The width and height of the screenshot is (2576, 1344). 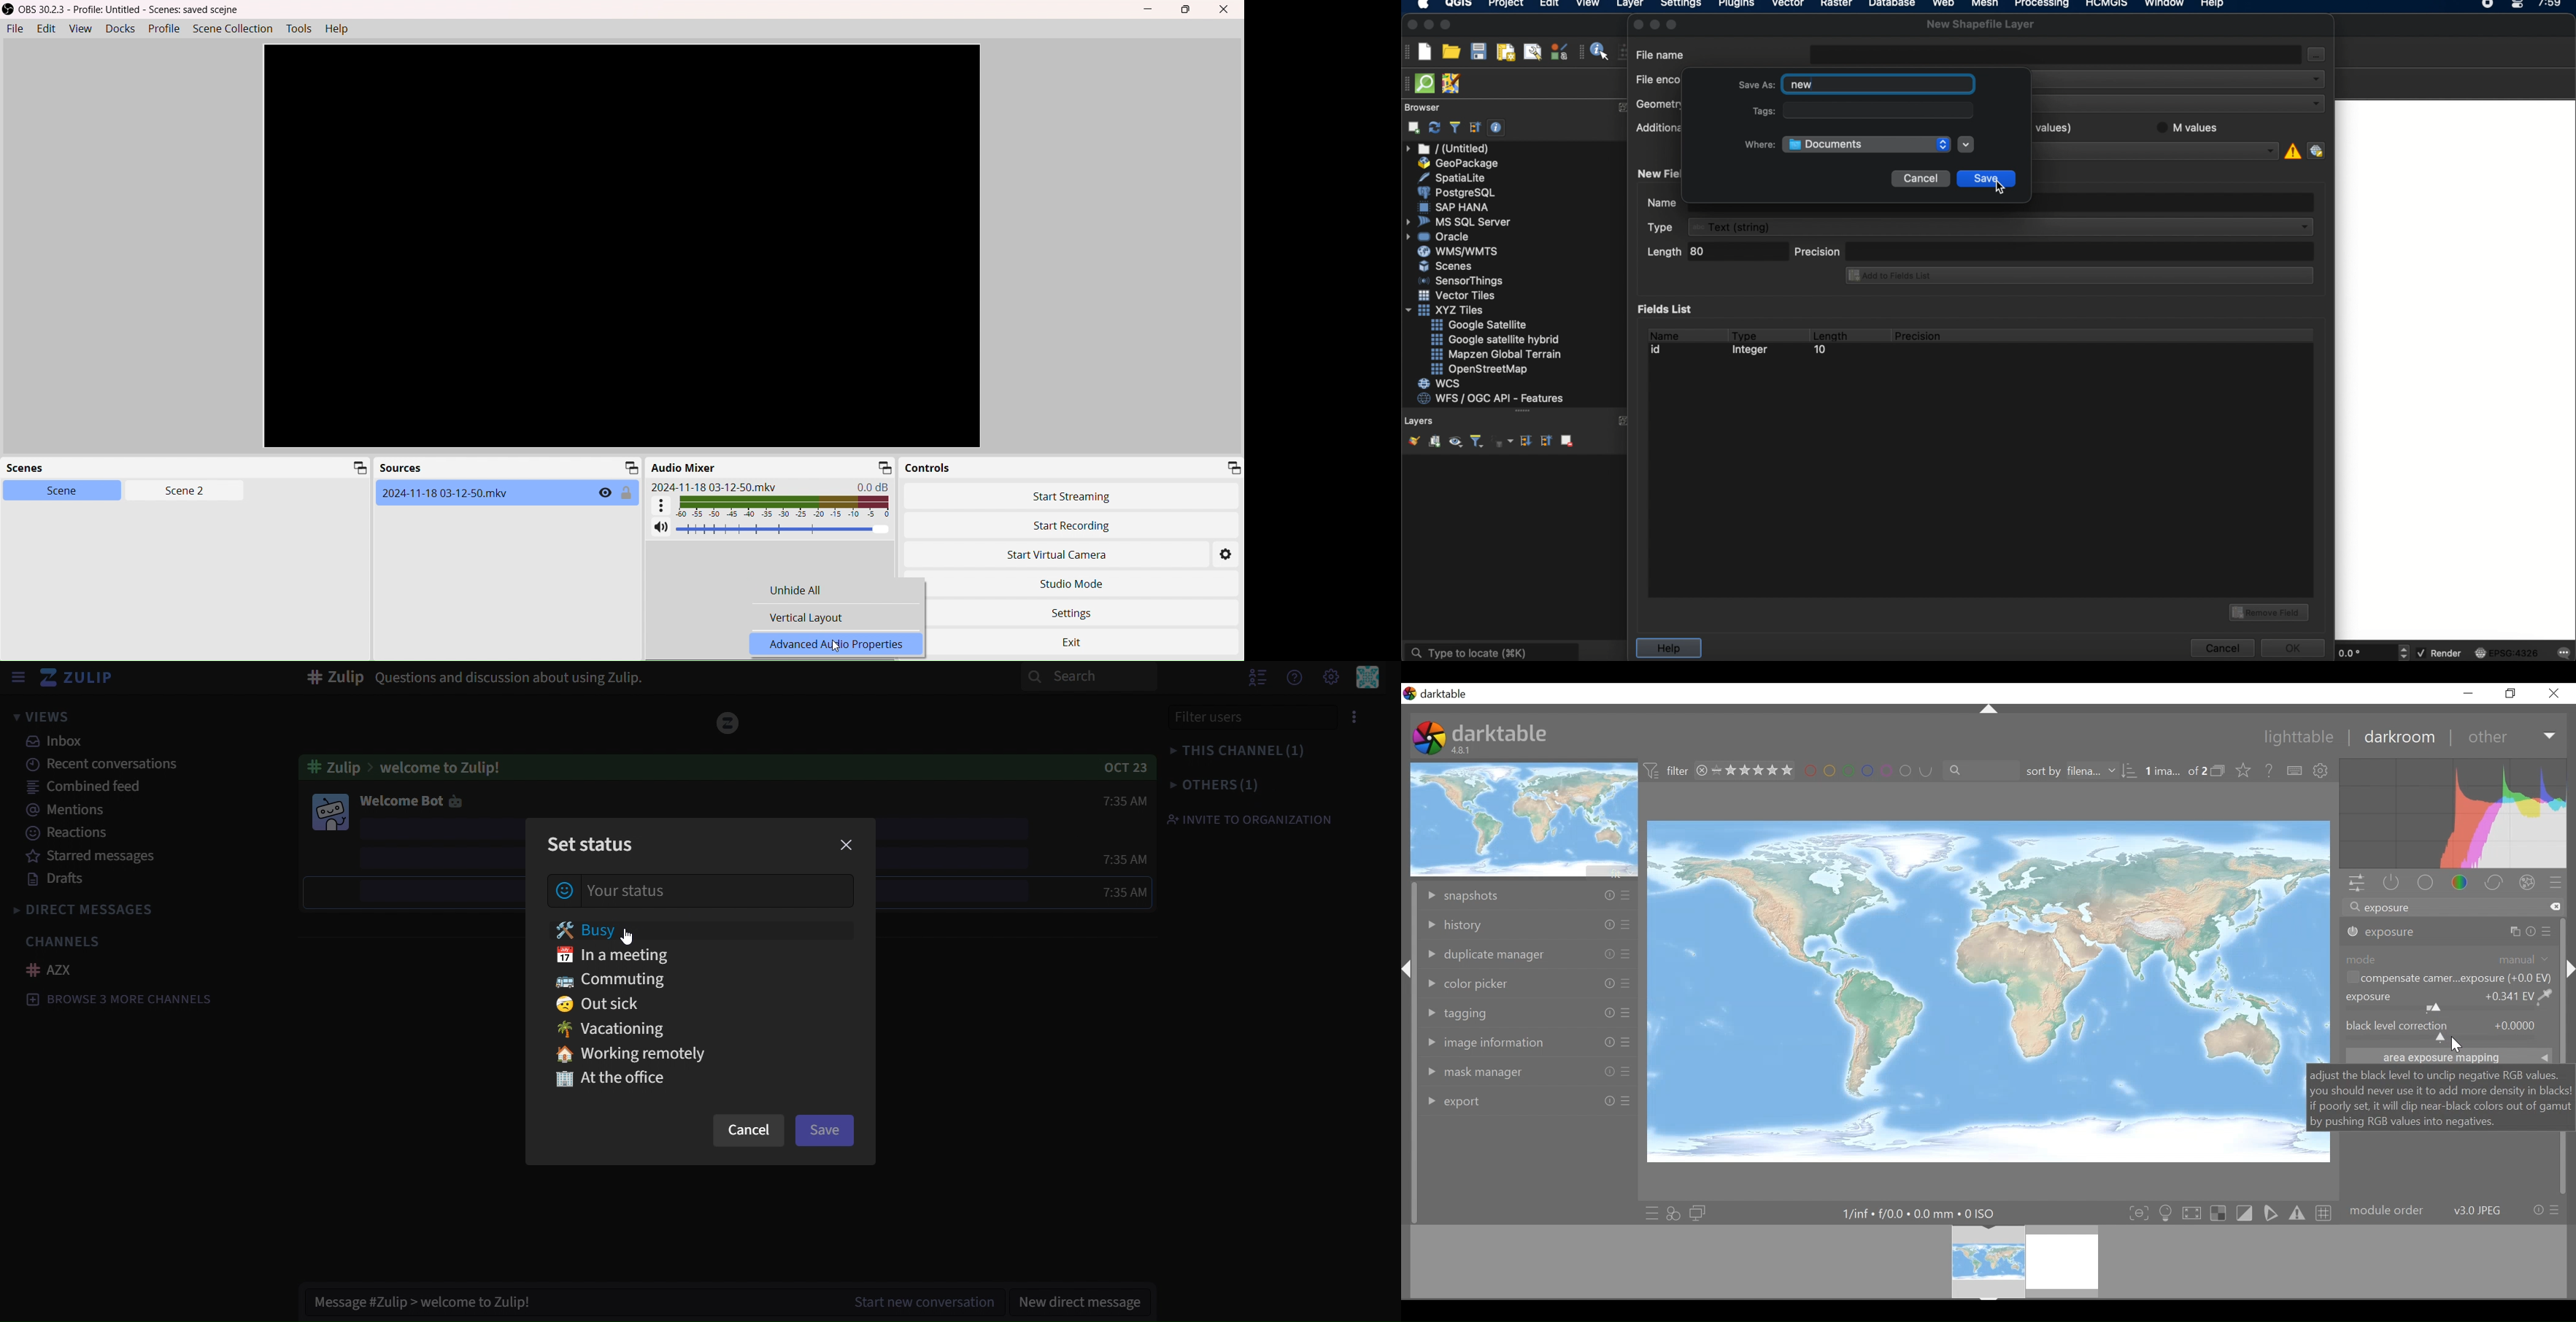 I want to click on Volume, so click(x=784, y=529).